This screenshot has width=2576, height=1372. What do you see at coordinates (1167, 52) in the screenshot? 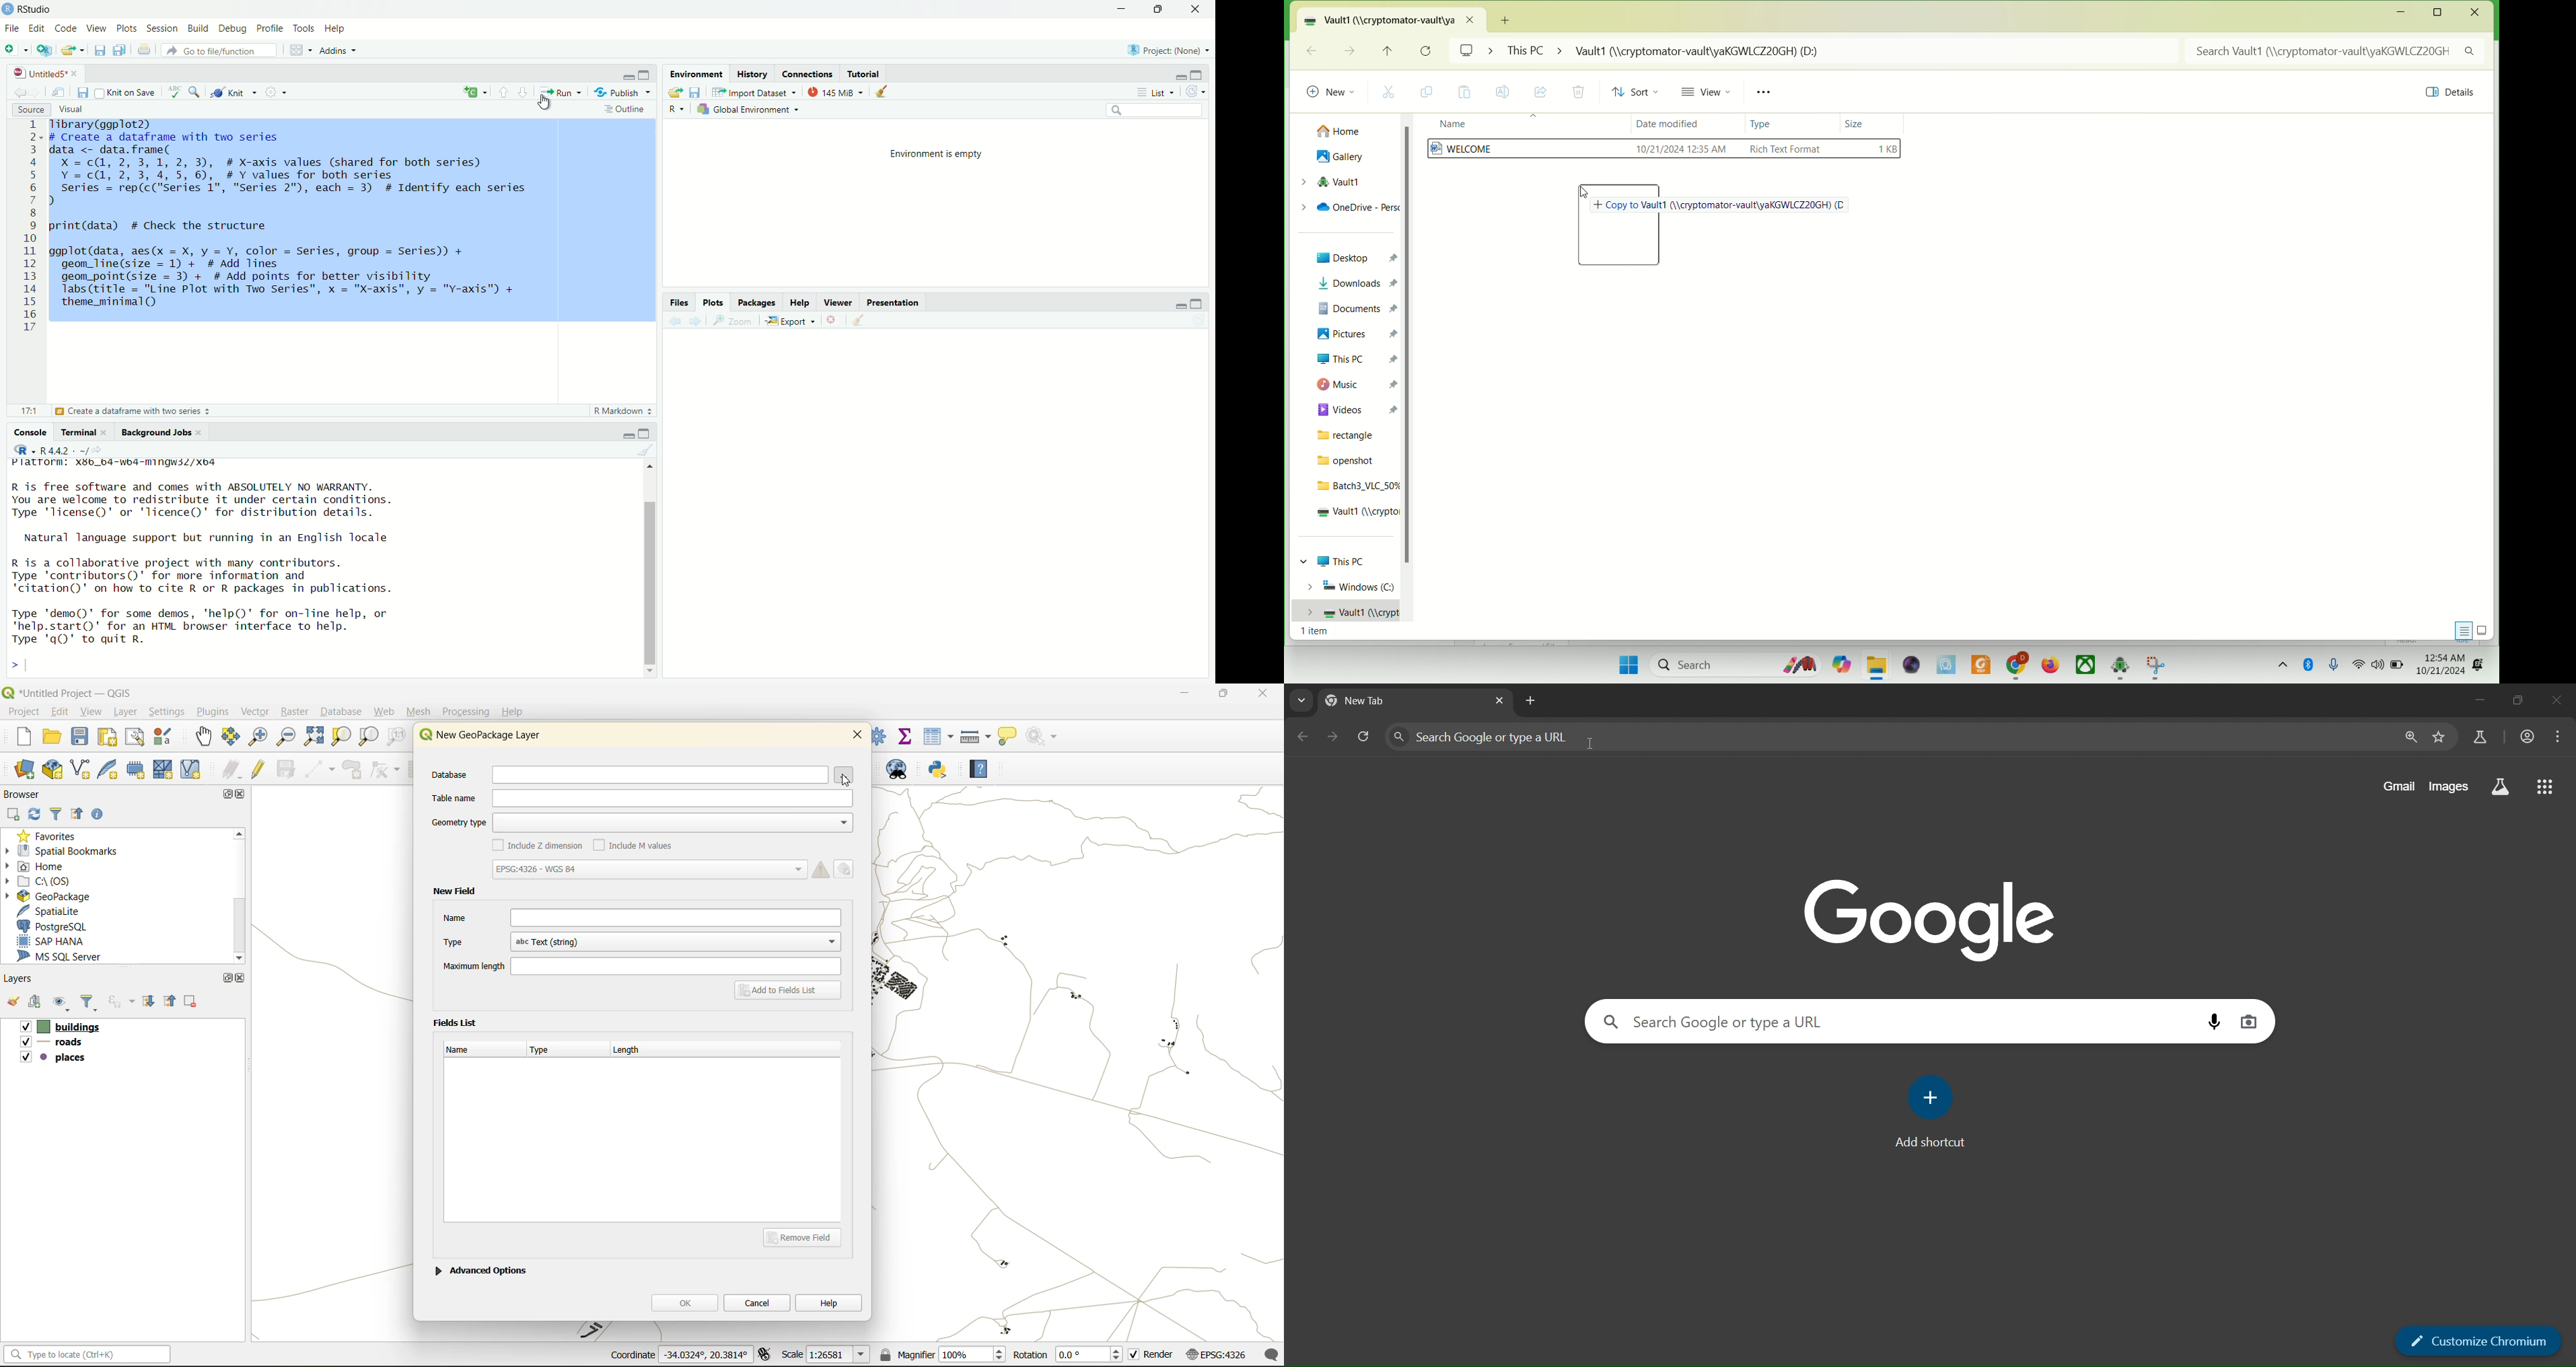
I see `Project Name` at bounding box center [1167, 52].